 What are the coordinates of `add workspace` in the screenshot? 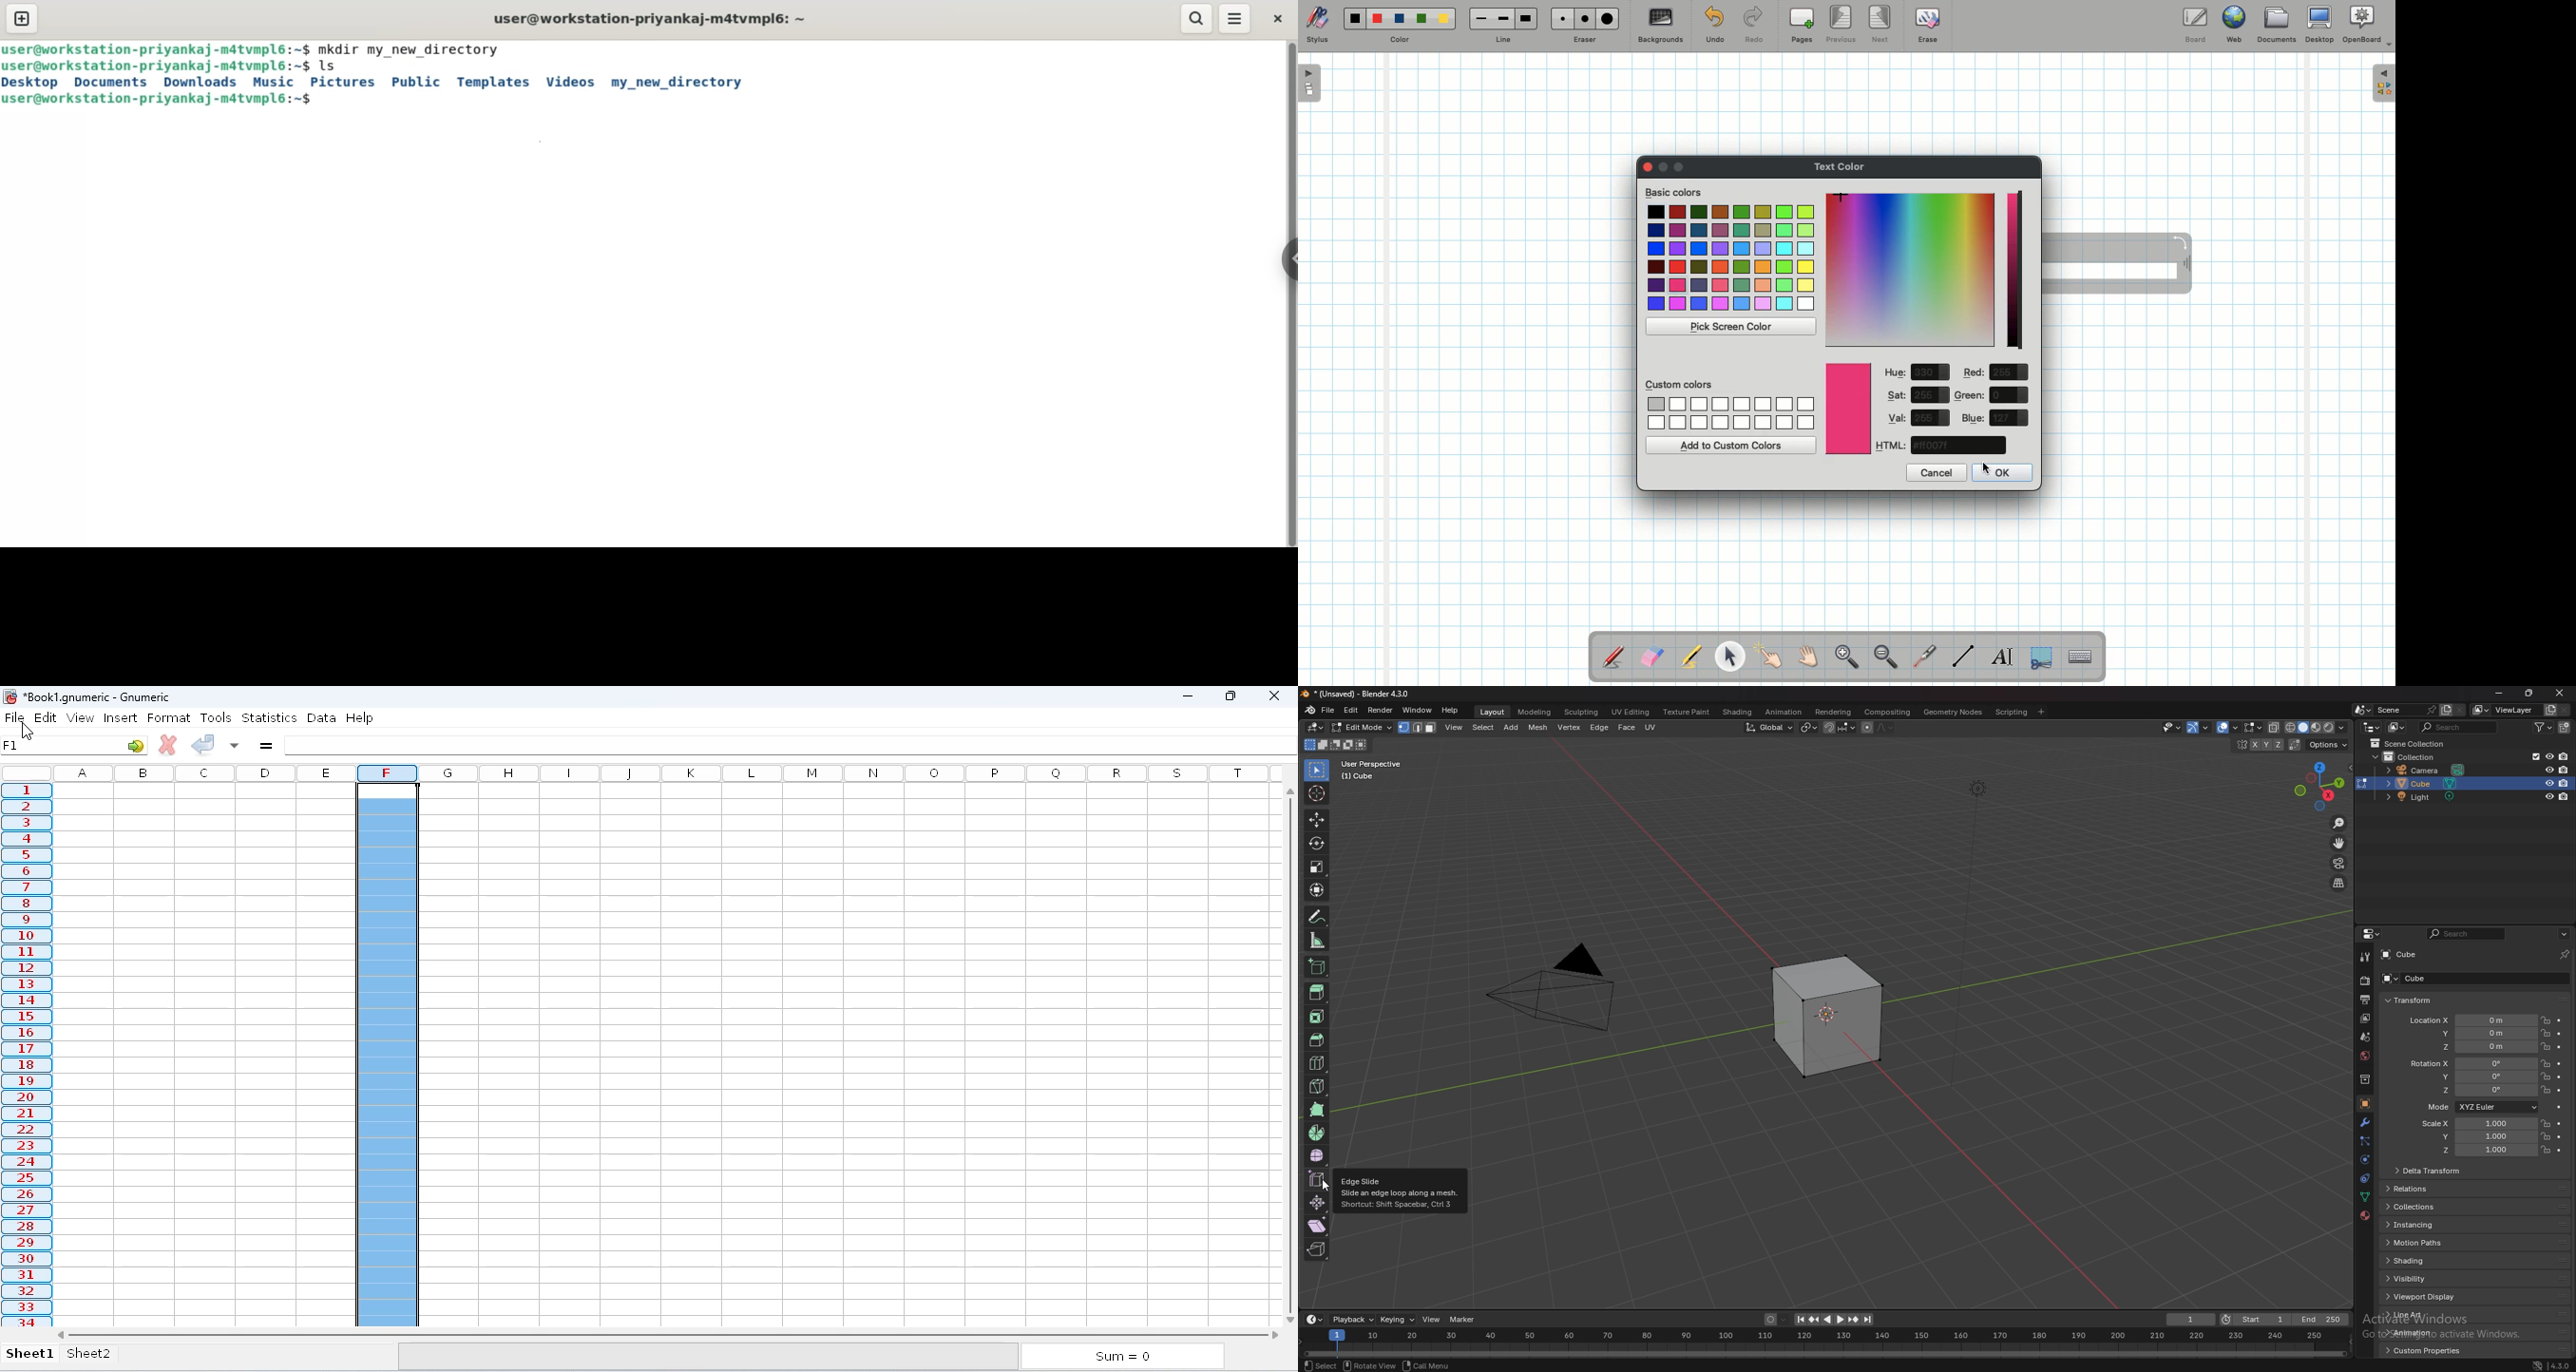 It's located at (2043, 712).